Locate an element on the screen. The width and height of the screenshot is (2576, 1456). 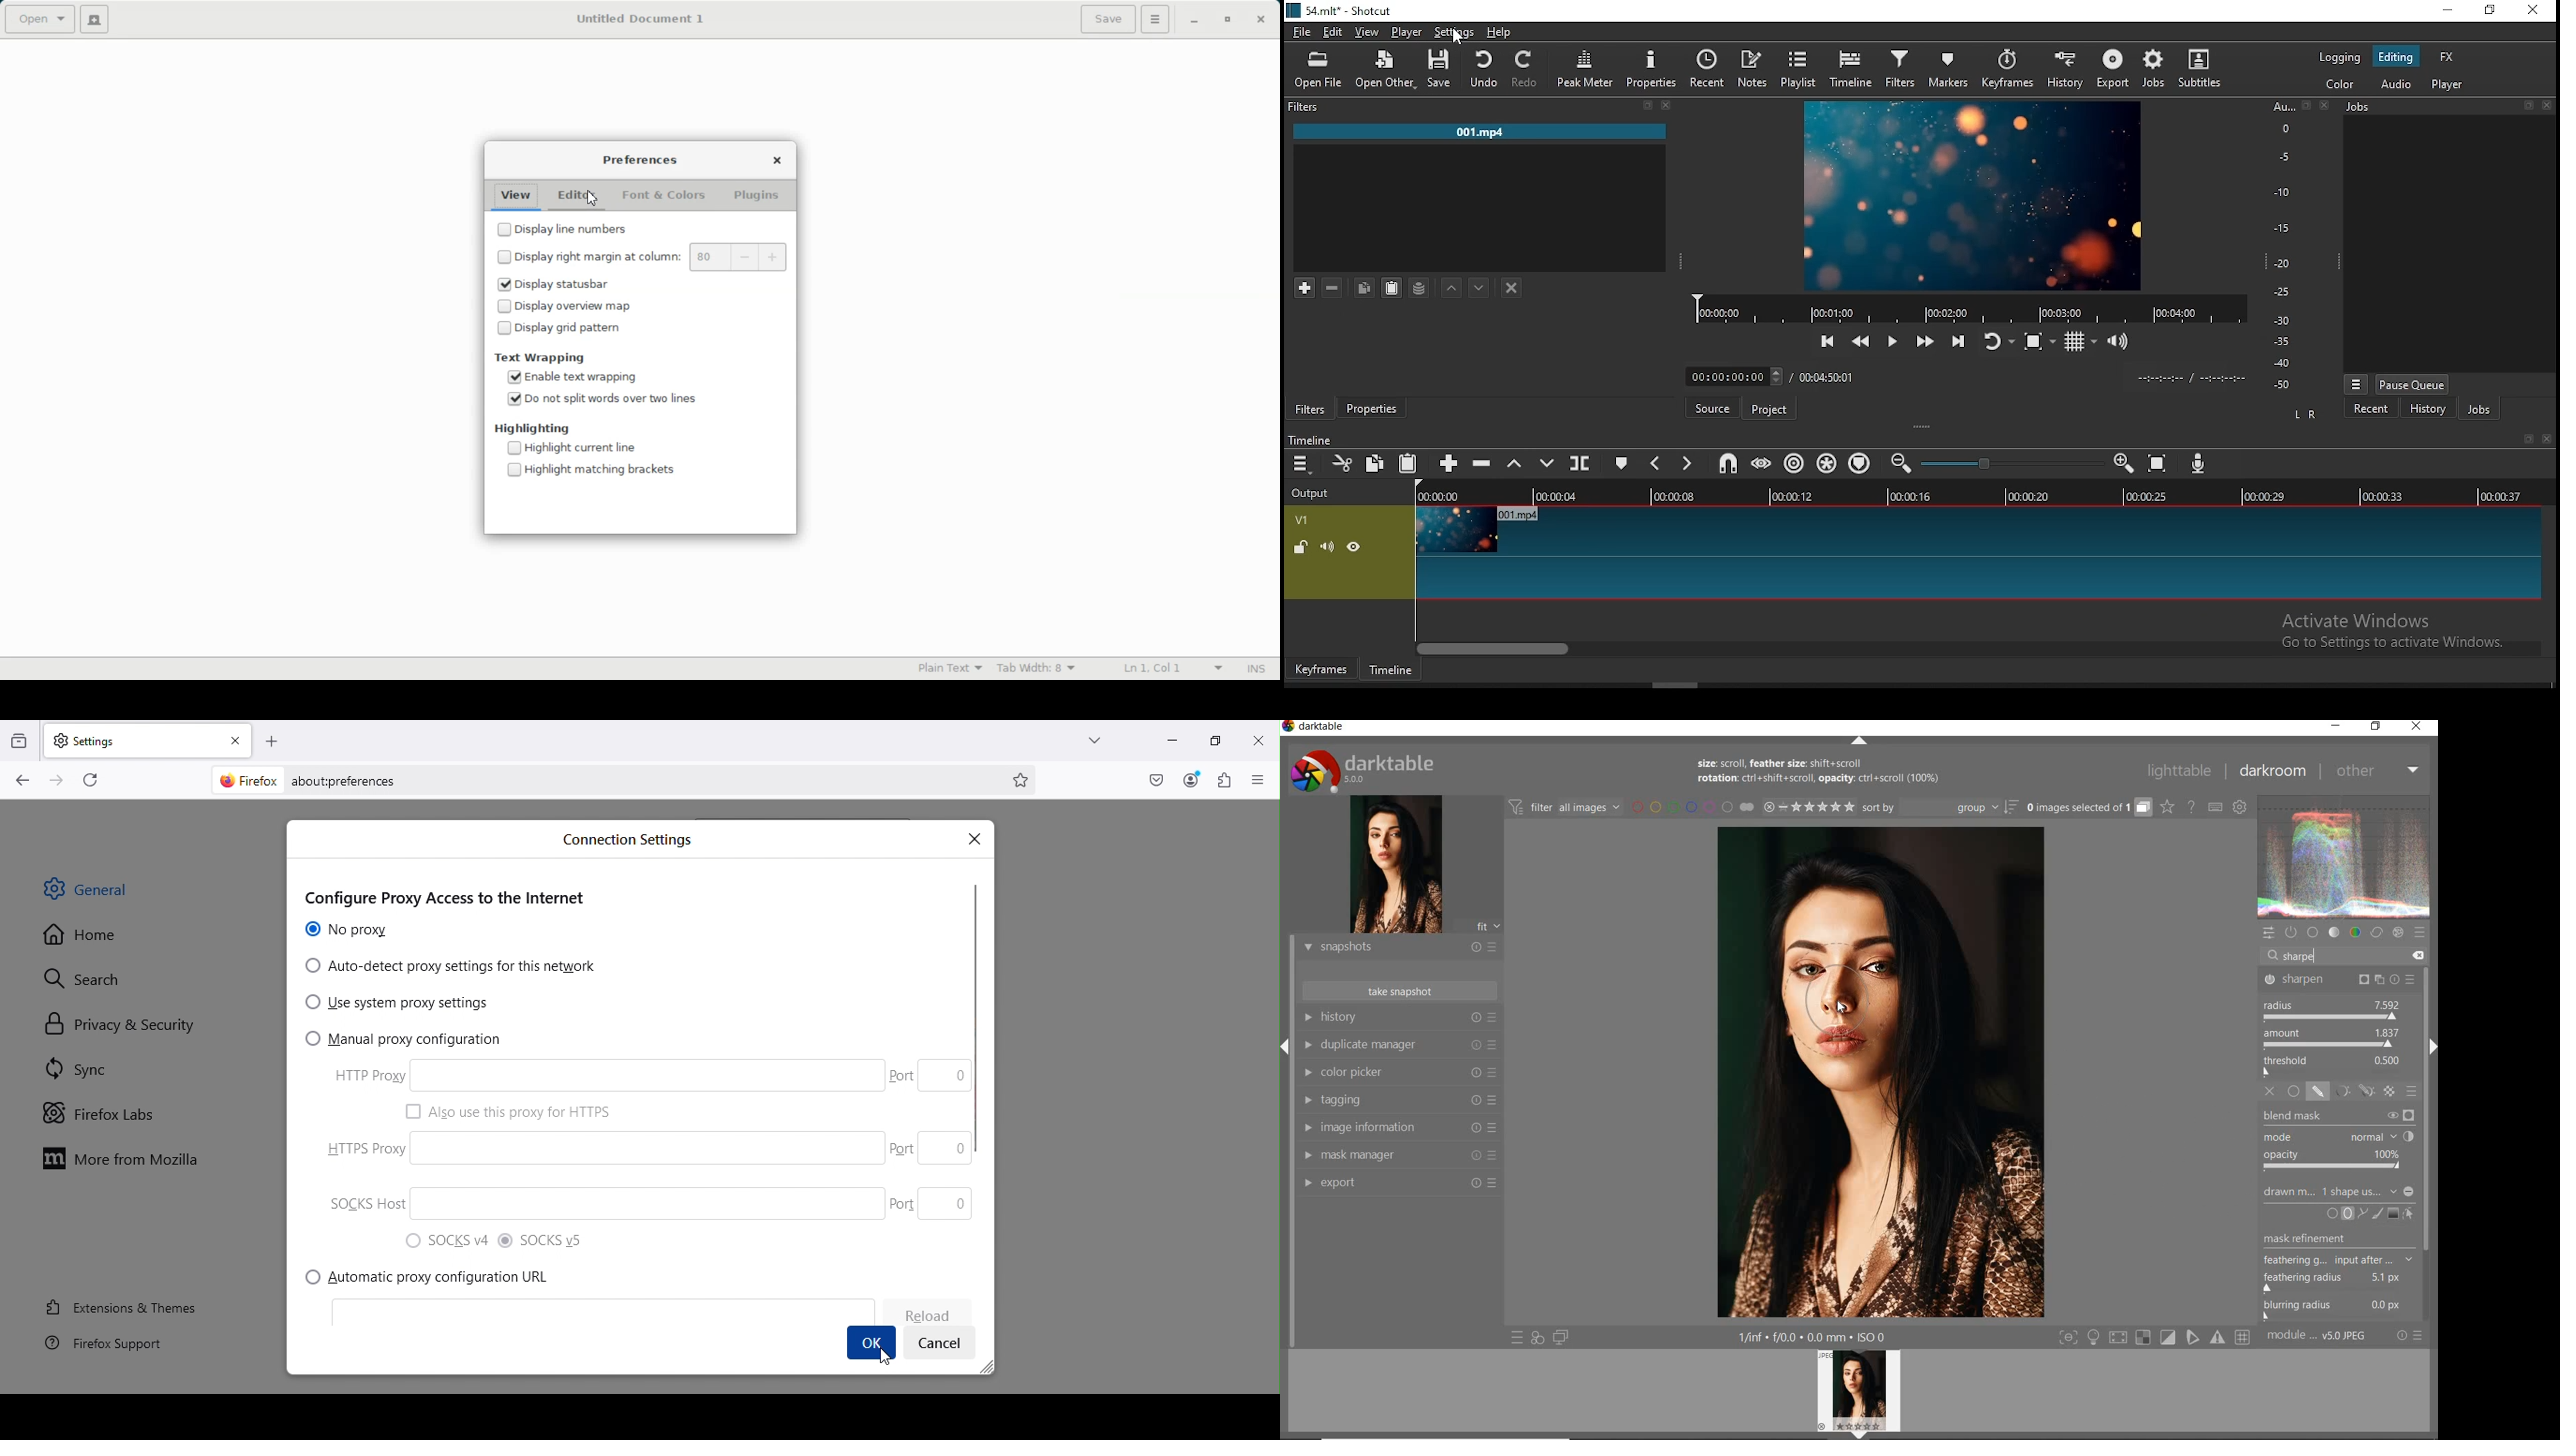
Reload the current page is located at coordinates (87, 779).